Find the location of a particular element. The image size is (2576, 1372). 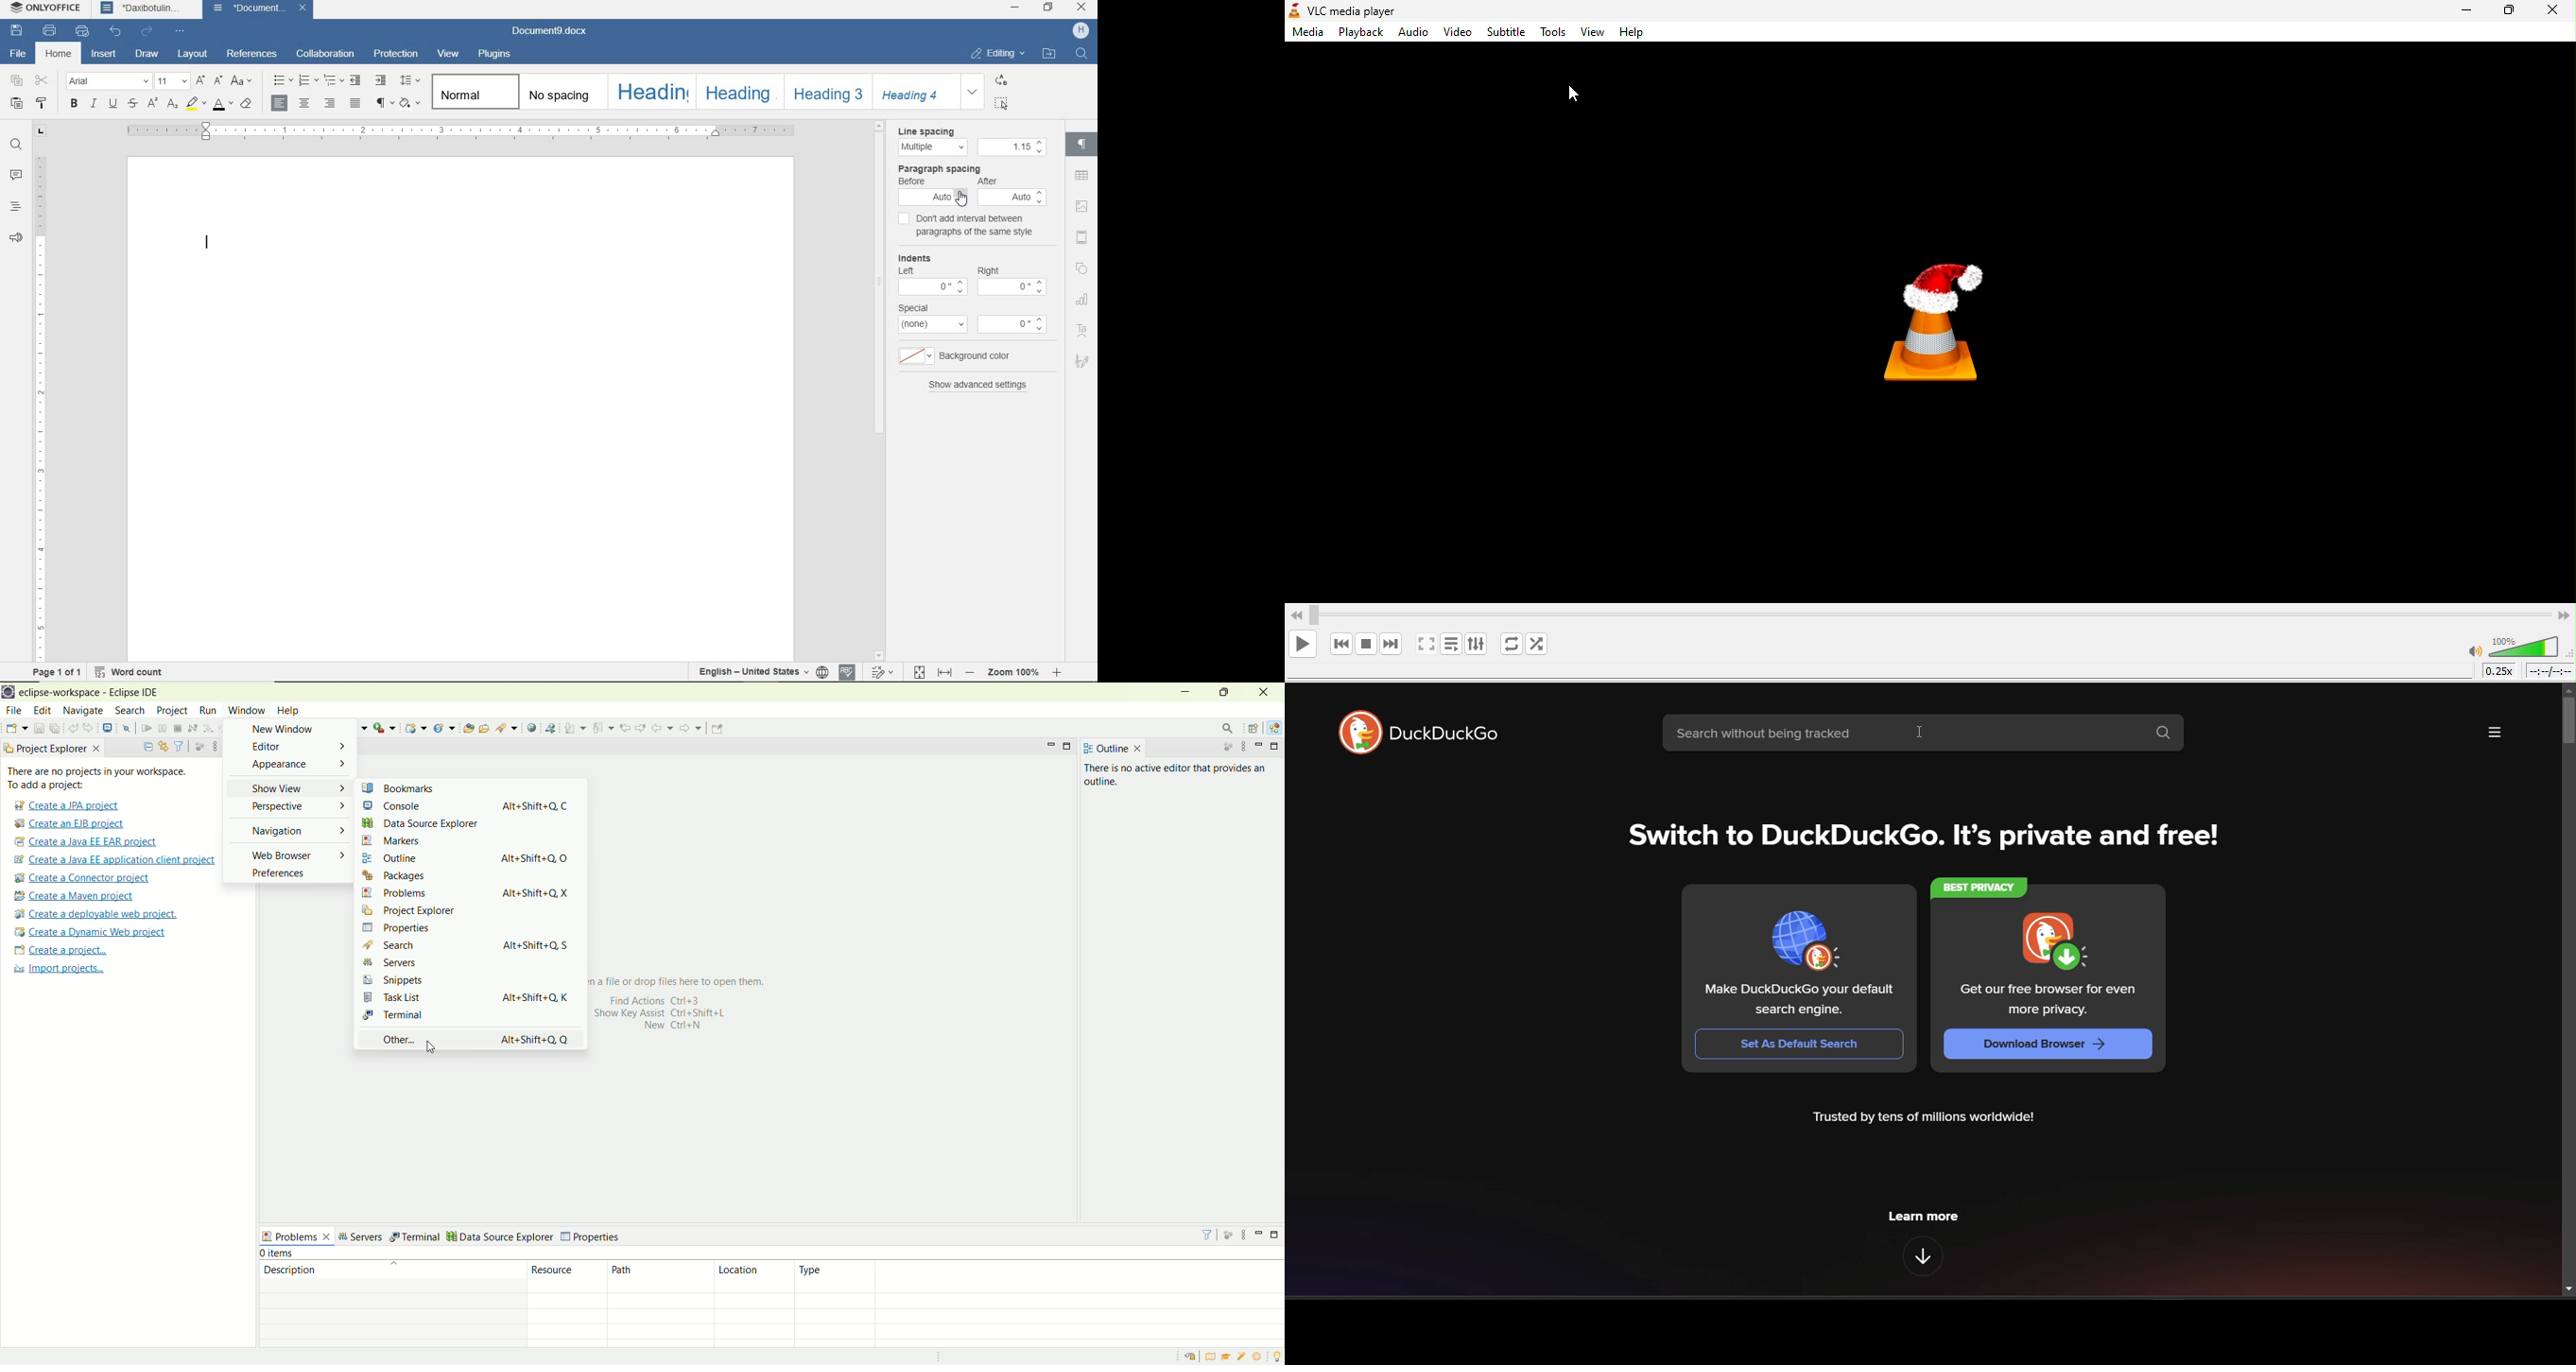

playback is located at coordinates (1358, 33).